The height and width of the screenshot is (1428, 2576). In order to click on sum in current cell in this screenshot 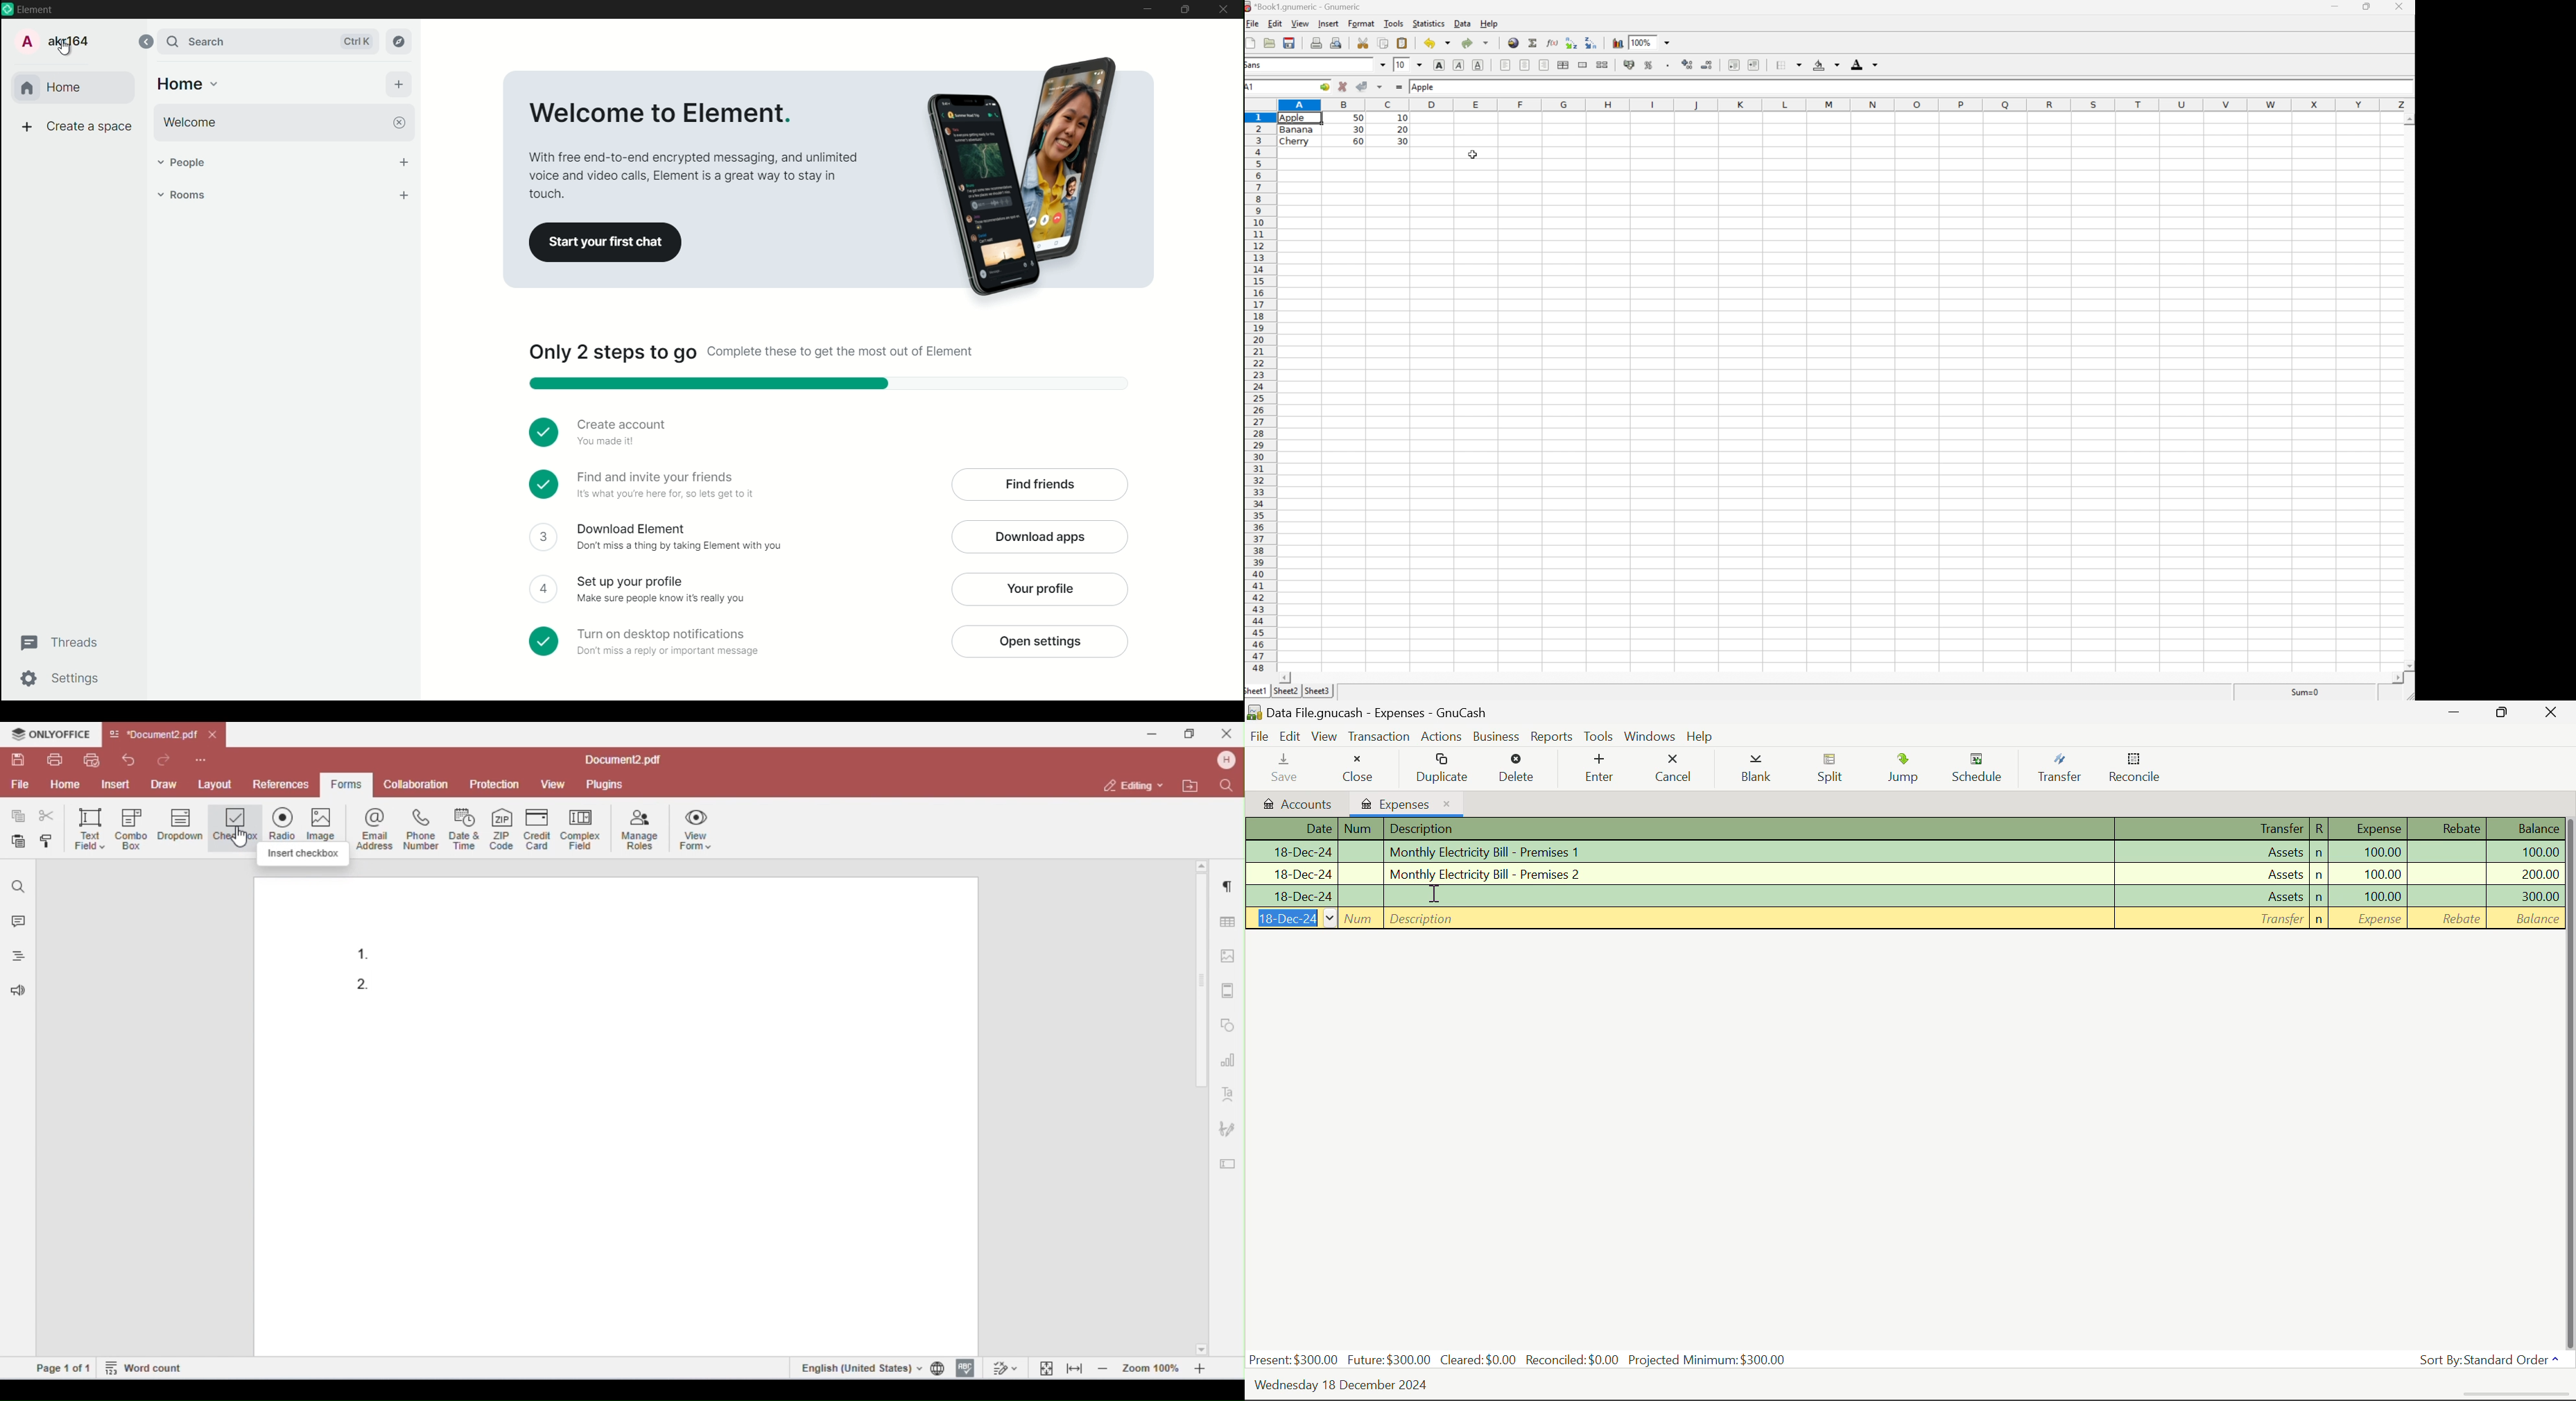, I will do `click(1535, 42)`.